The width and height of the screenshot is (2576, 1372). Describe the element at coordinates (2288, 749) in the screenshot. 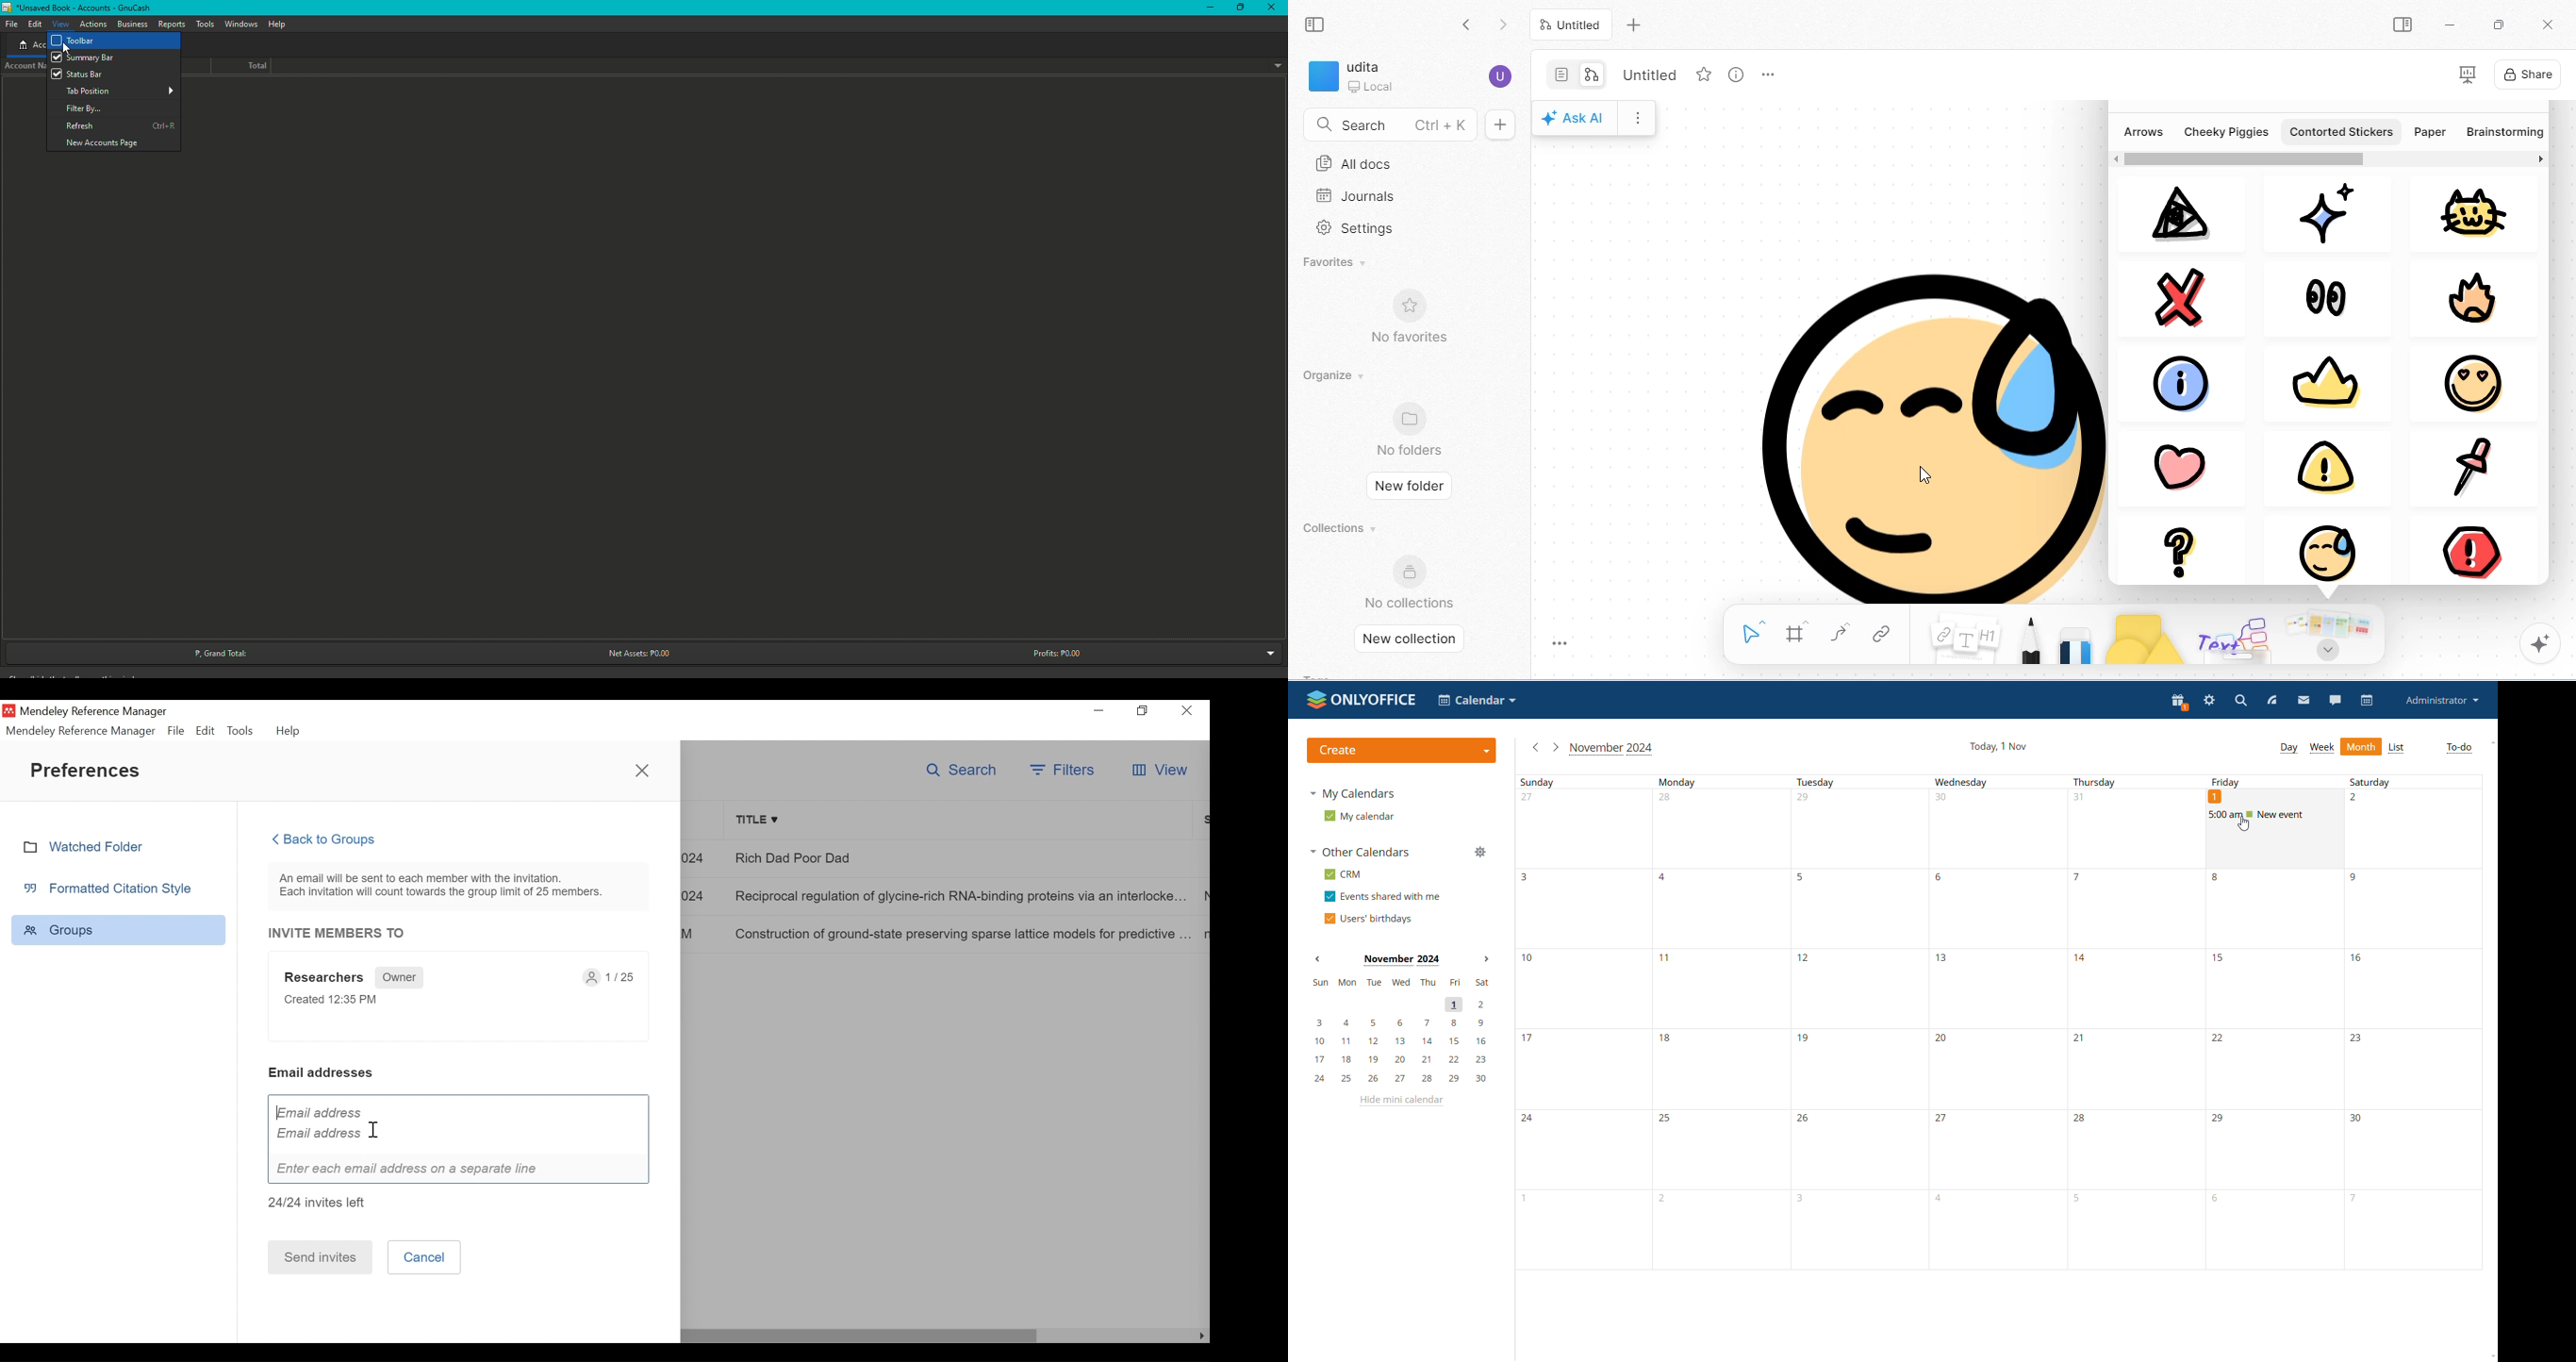

I see `day view` at that location.